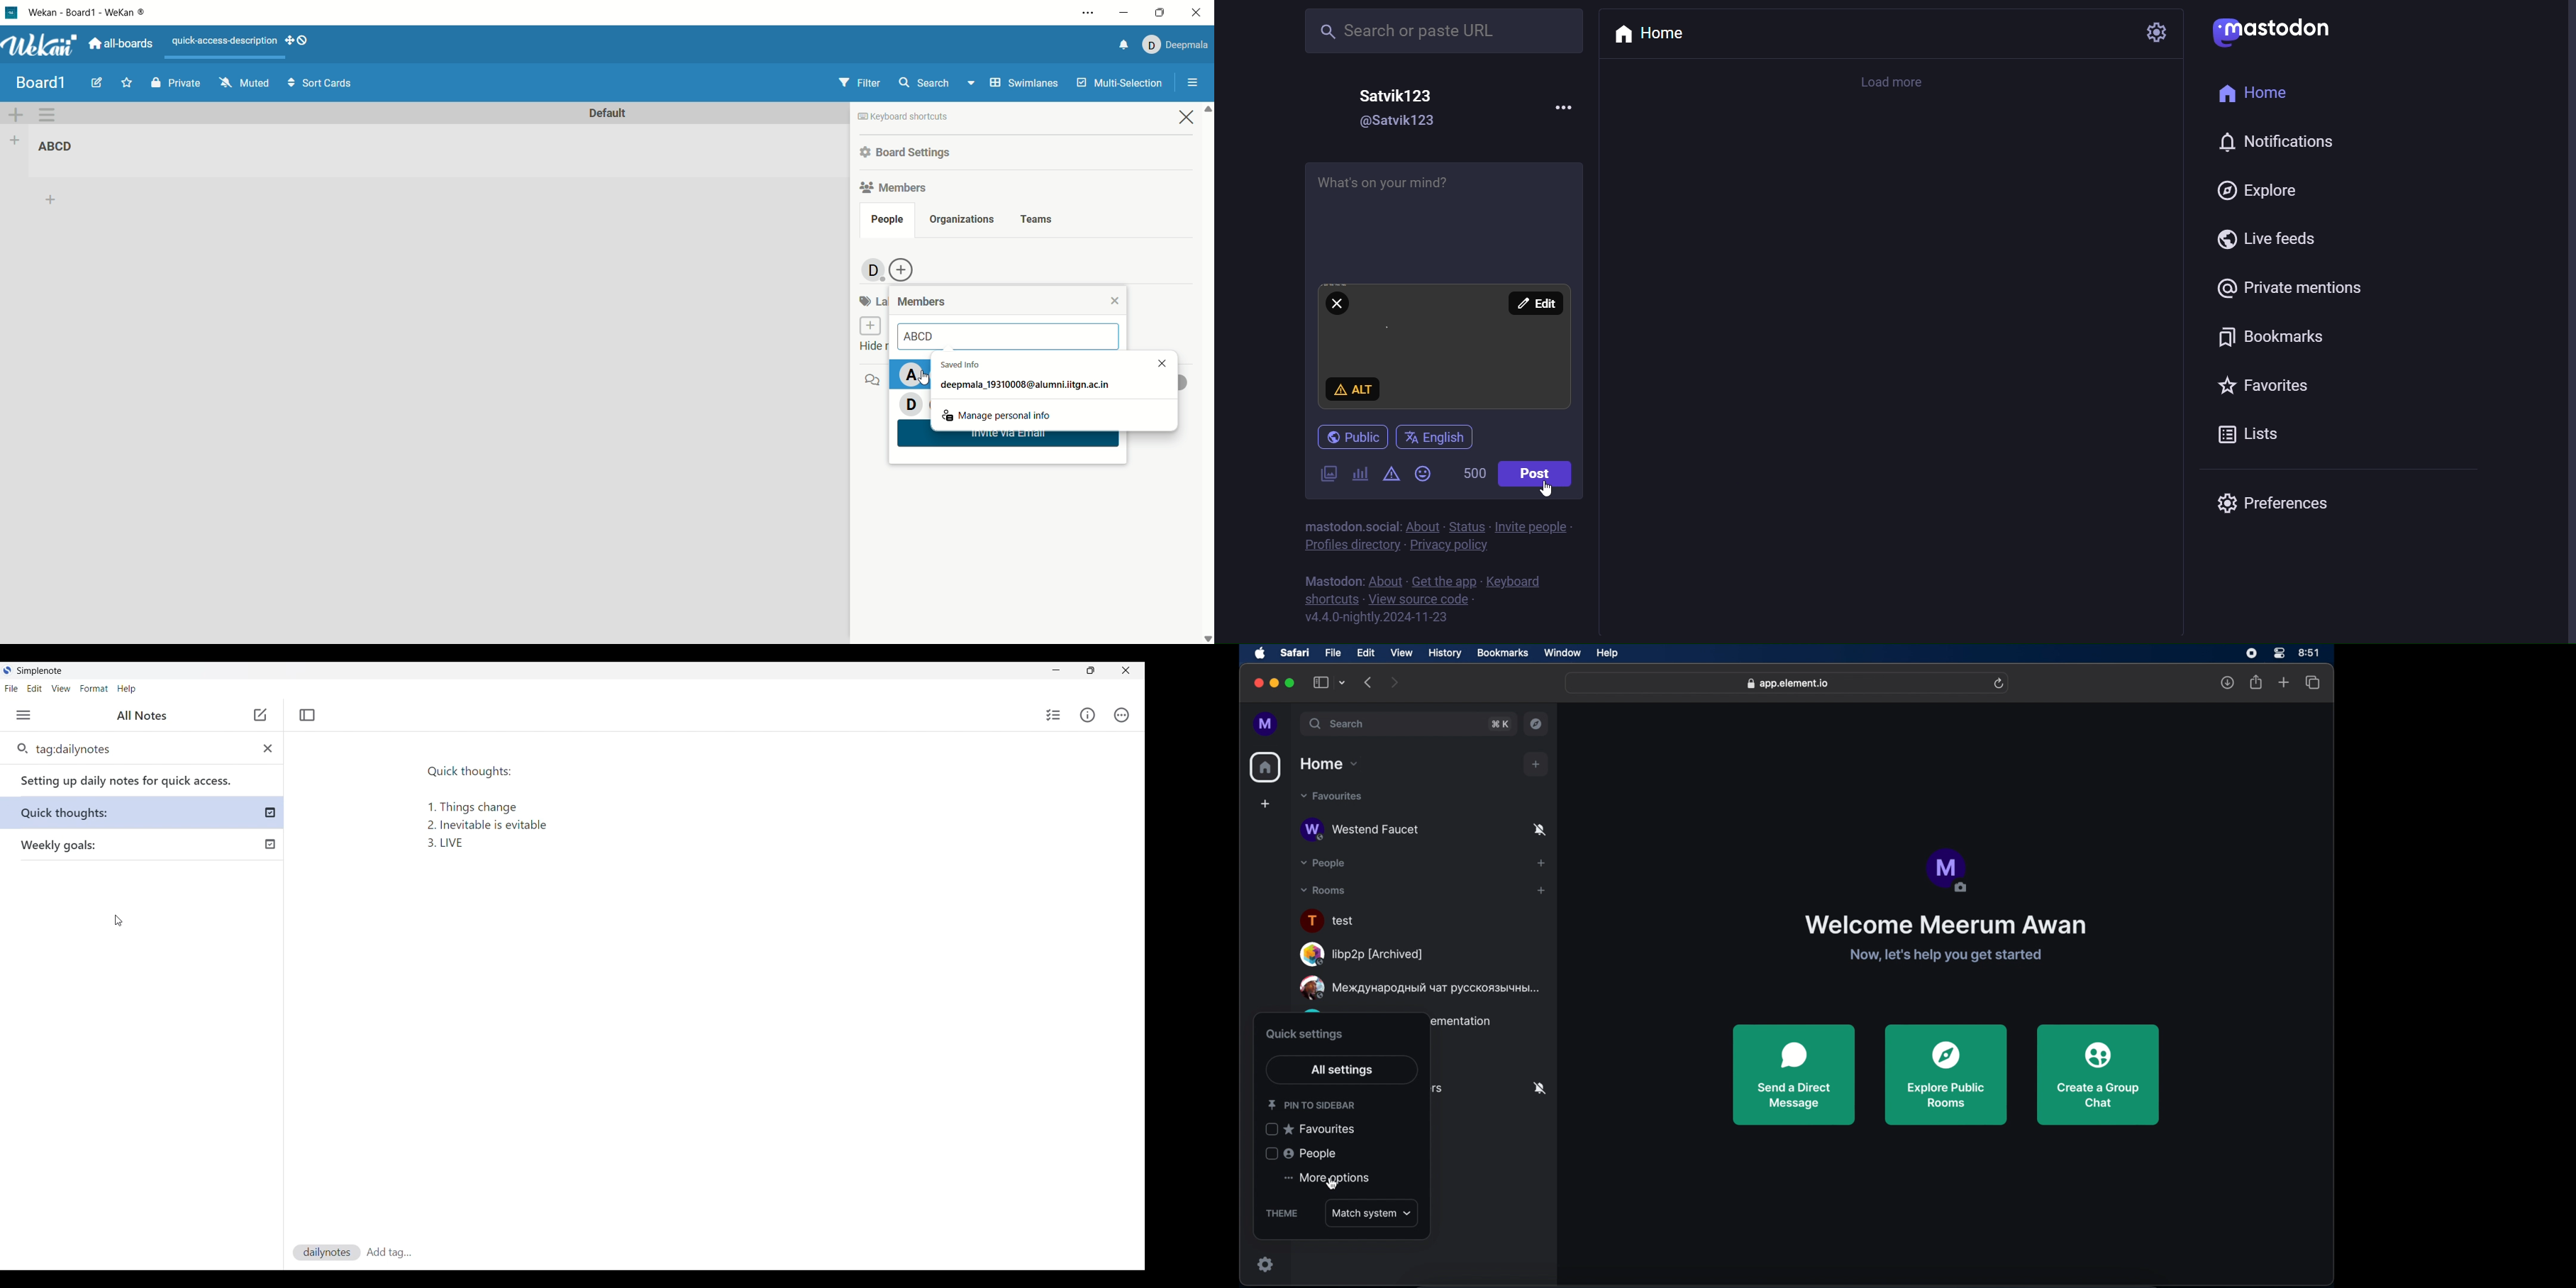 This screenshot has height=1288, width=2576. What do you see at coordinates (2265, 240) in the screenshot?
I see `live feed` at bounding box center [2265, 240].